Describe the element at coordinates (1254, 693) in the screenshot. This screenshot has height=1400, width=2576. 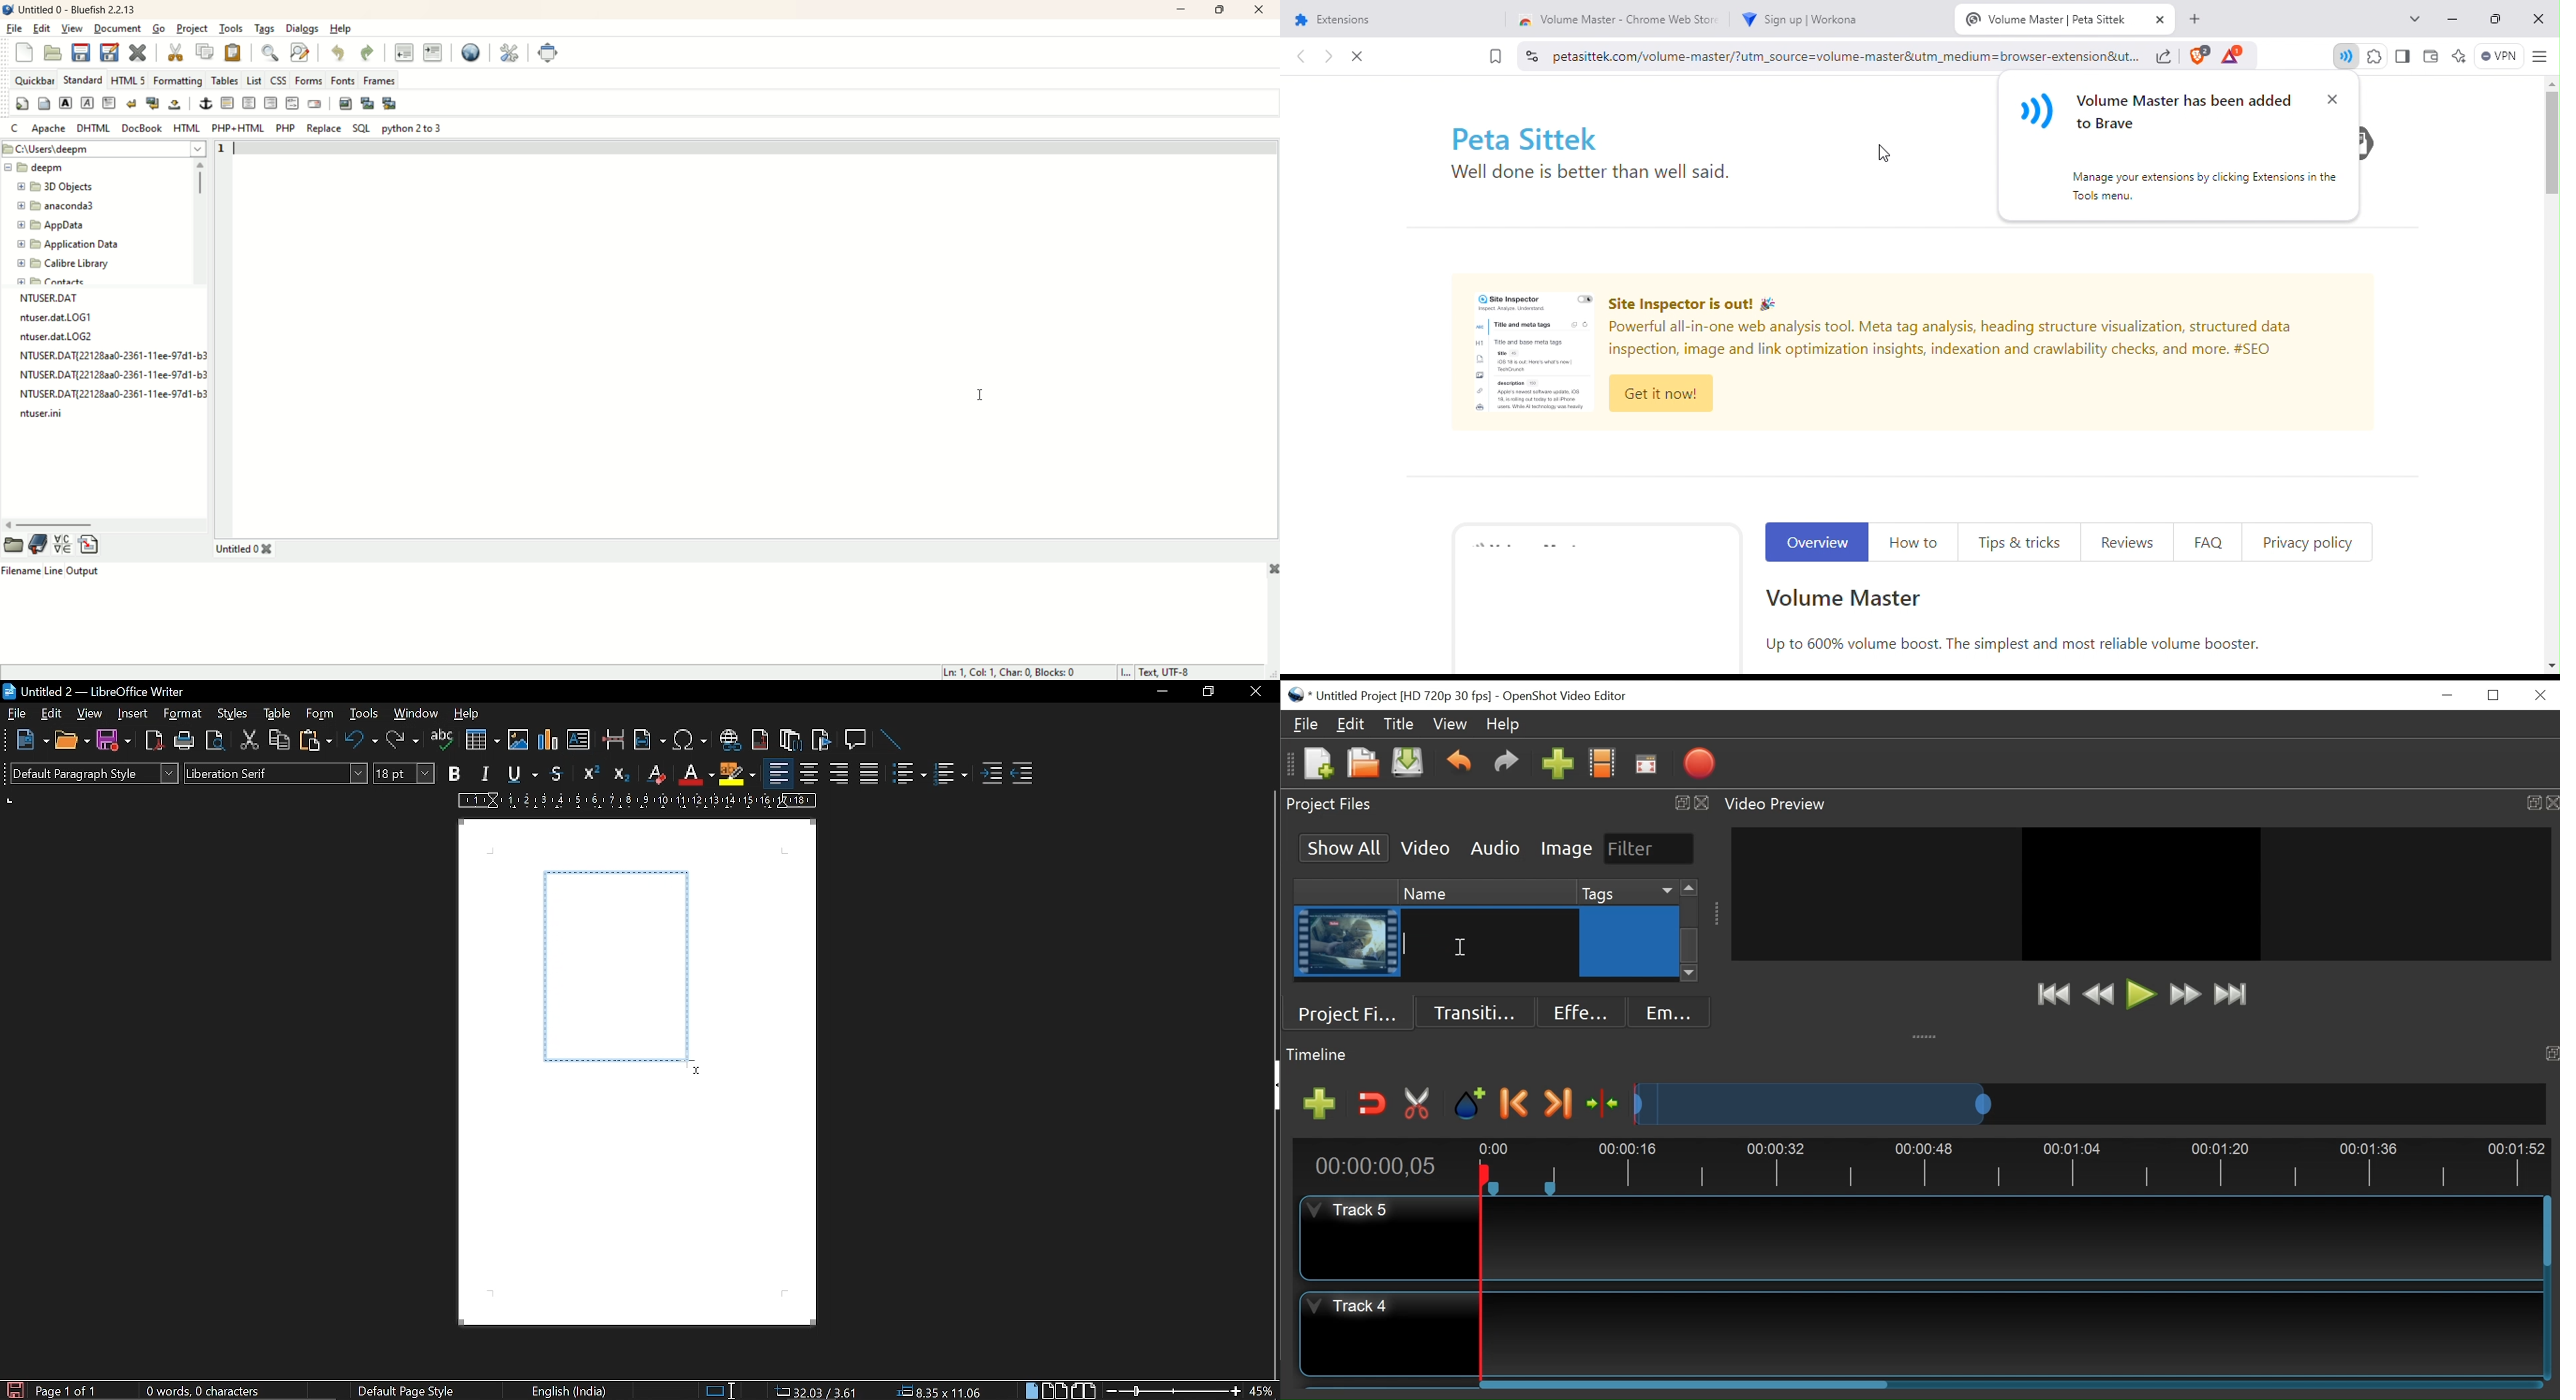
I see `close` at that location.